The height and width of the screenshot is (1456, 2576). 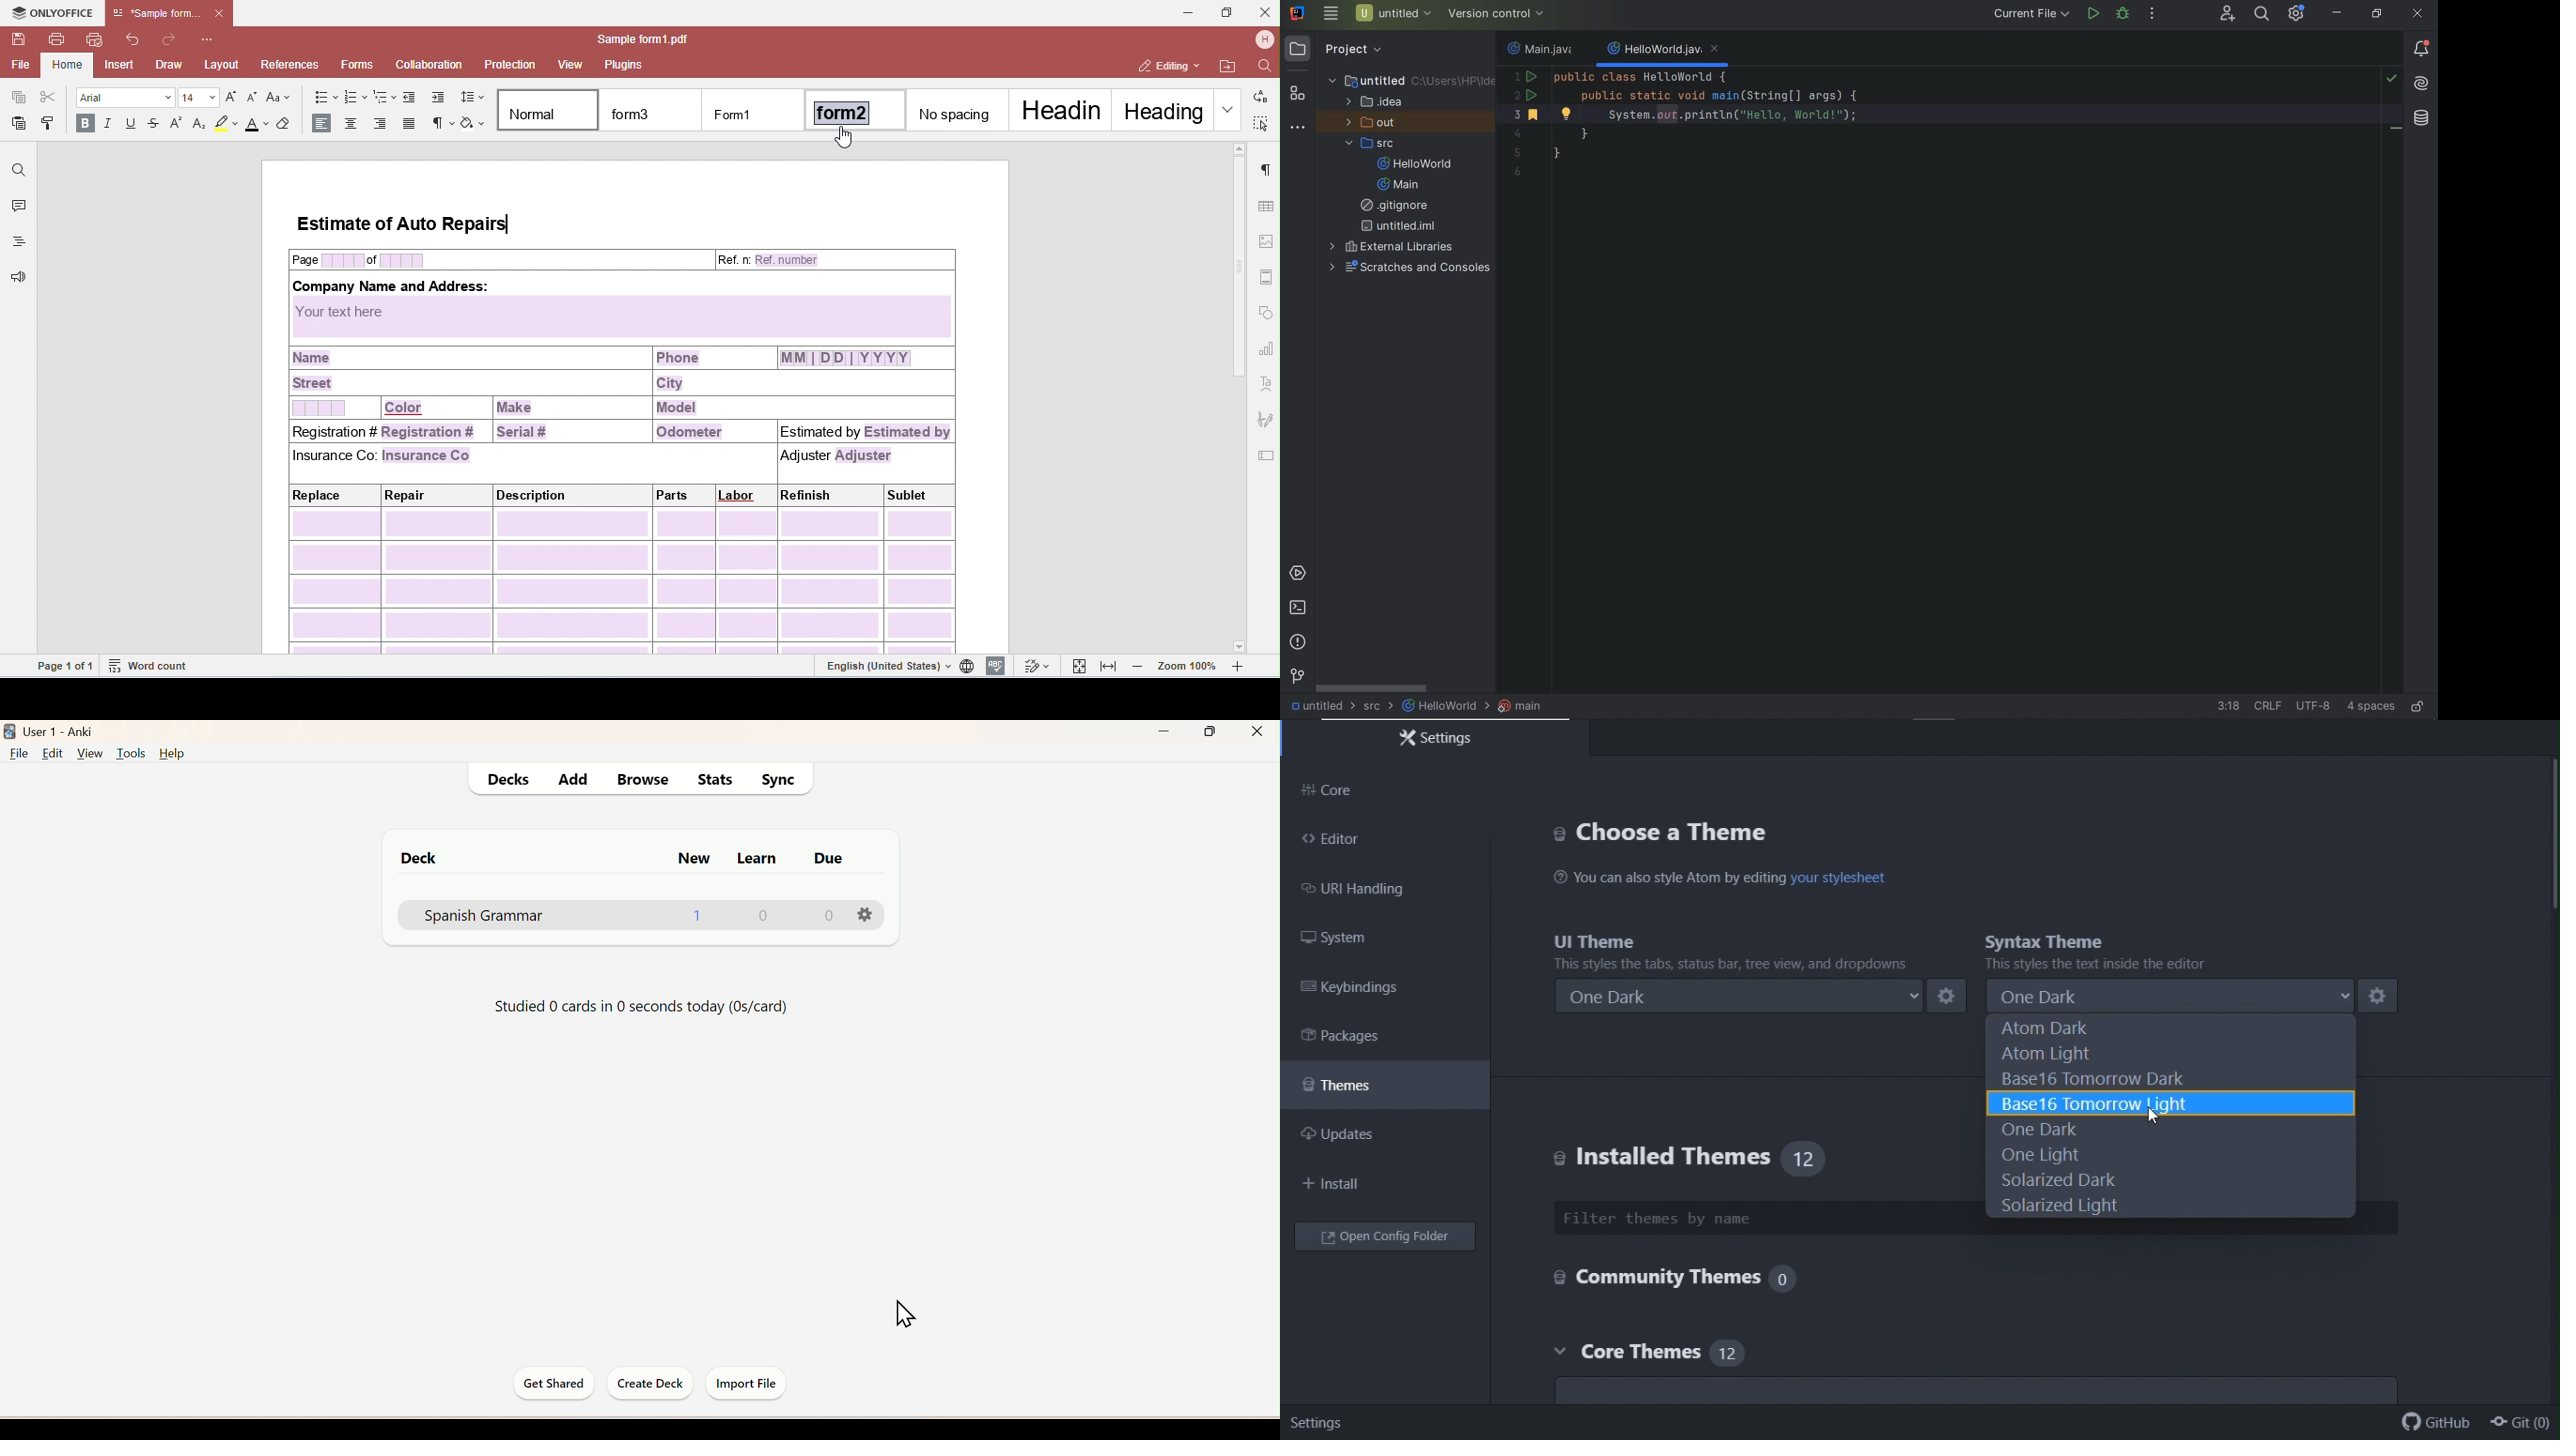 I want to click on Base 16 tomorrow dark, so click(x=2171, y=1079).